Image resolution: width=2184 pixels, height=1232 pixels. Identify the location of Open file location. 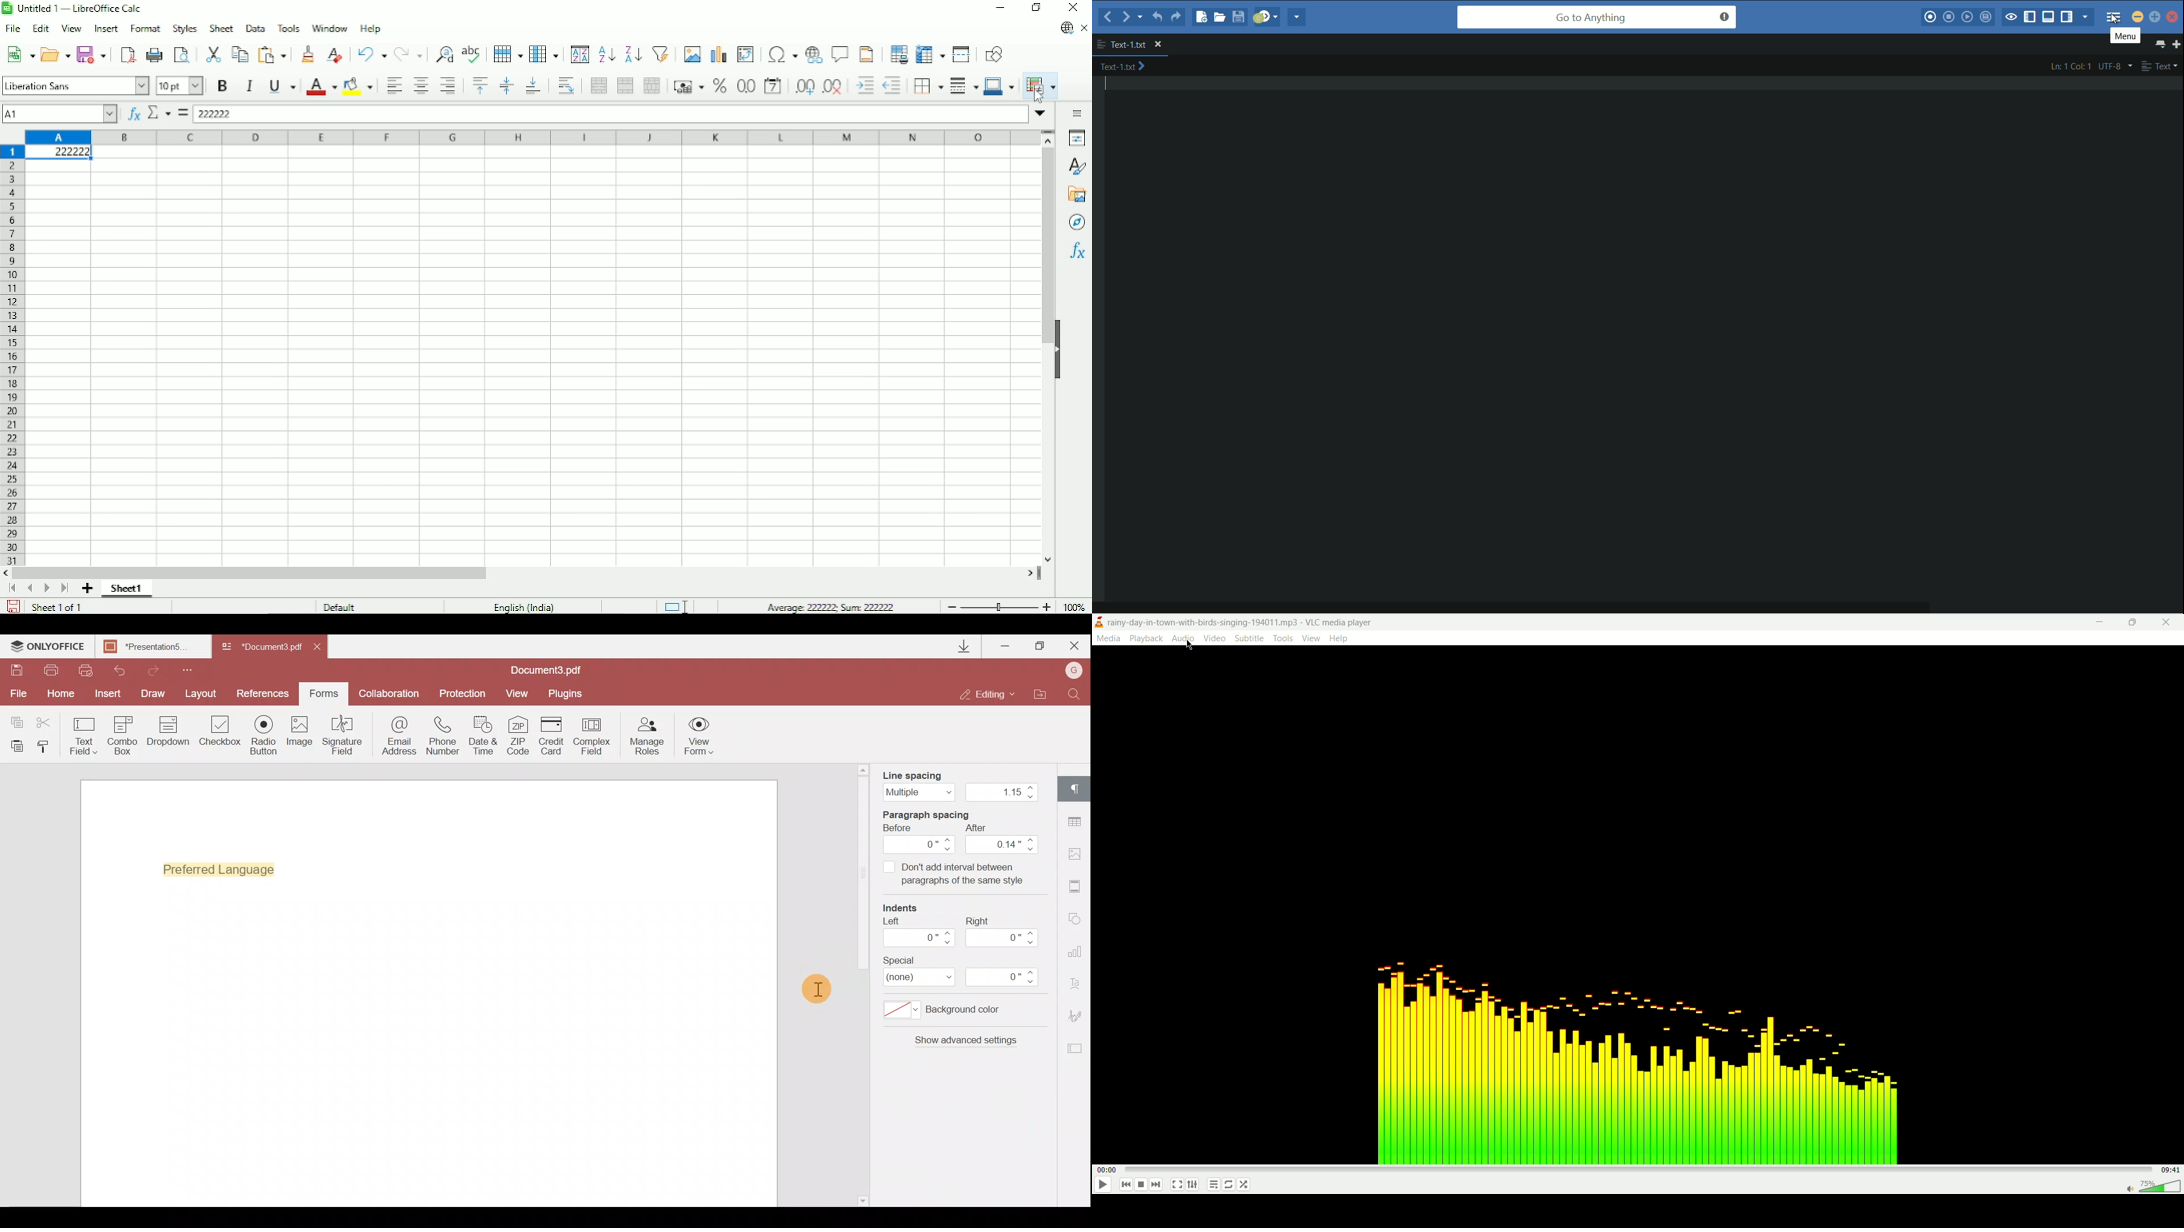
(1040, 695).